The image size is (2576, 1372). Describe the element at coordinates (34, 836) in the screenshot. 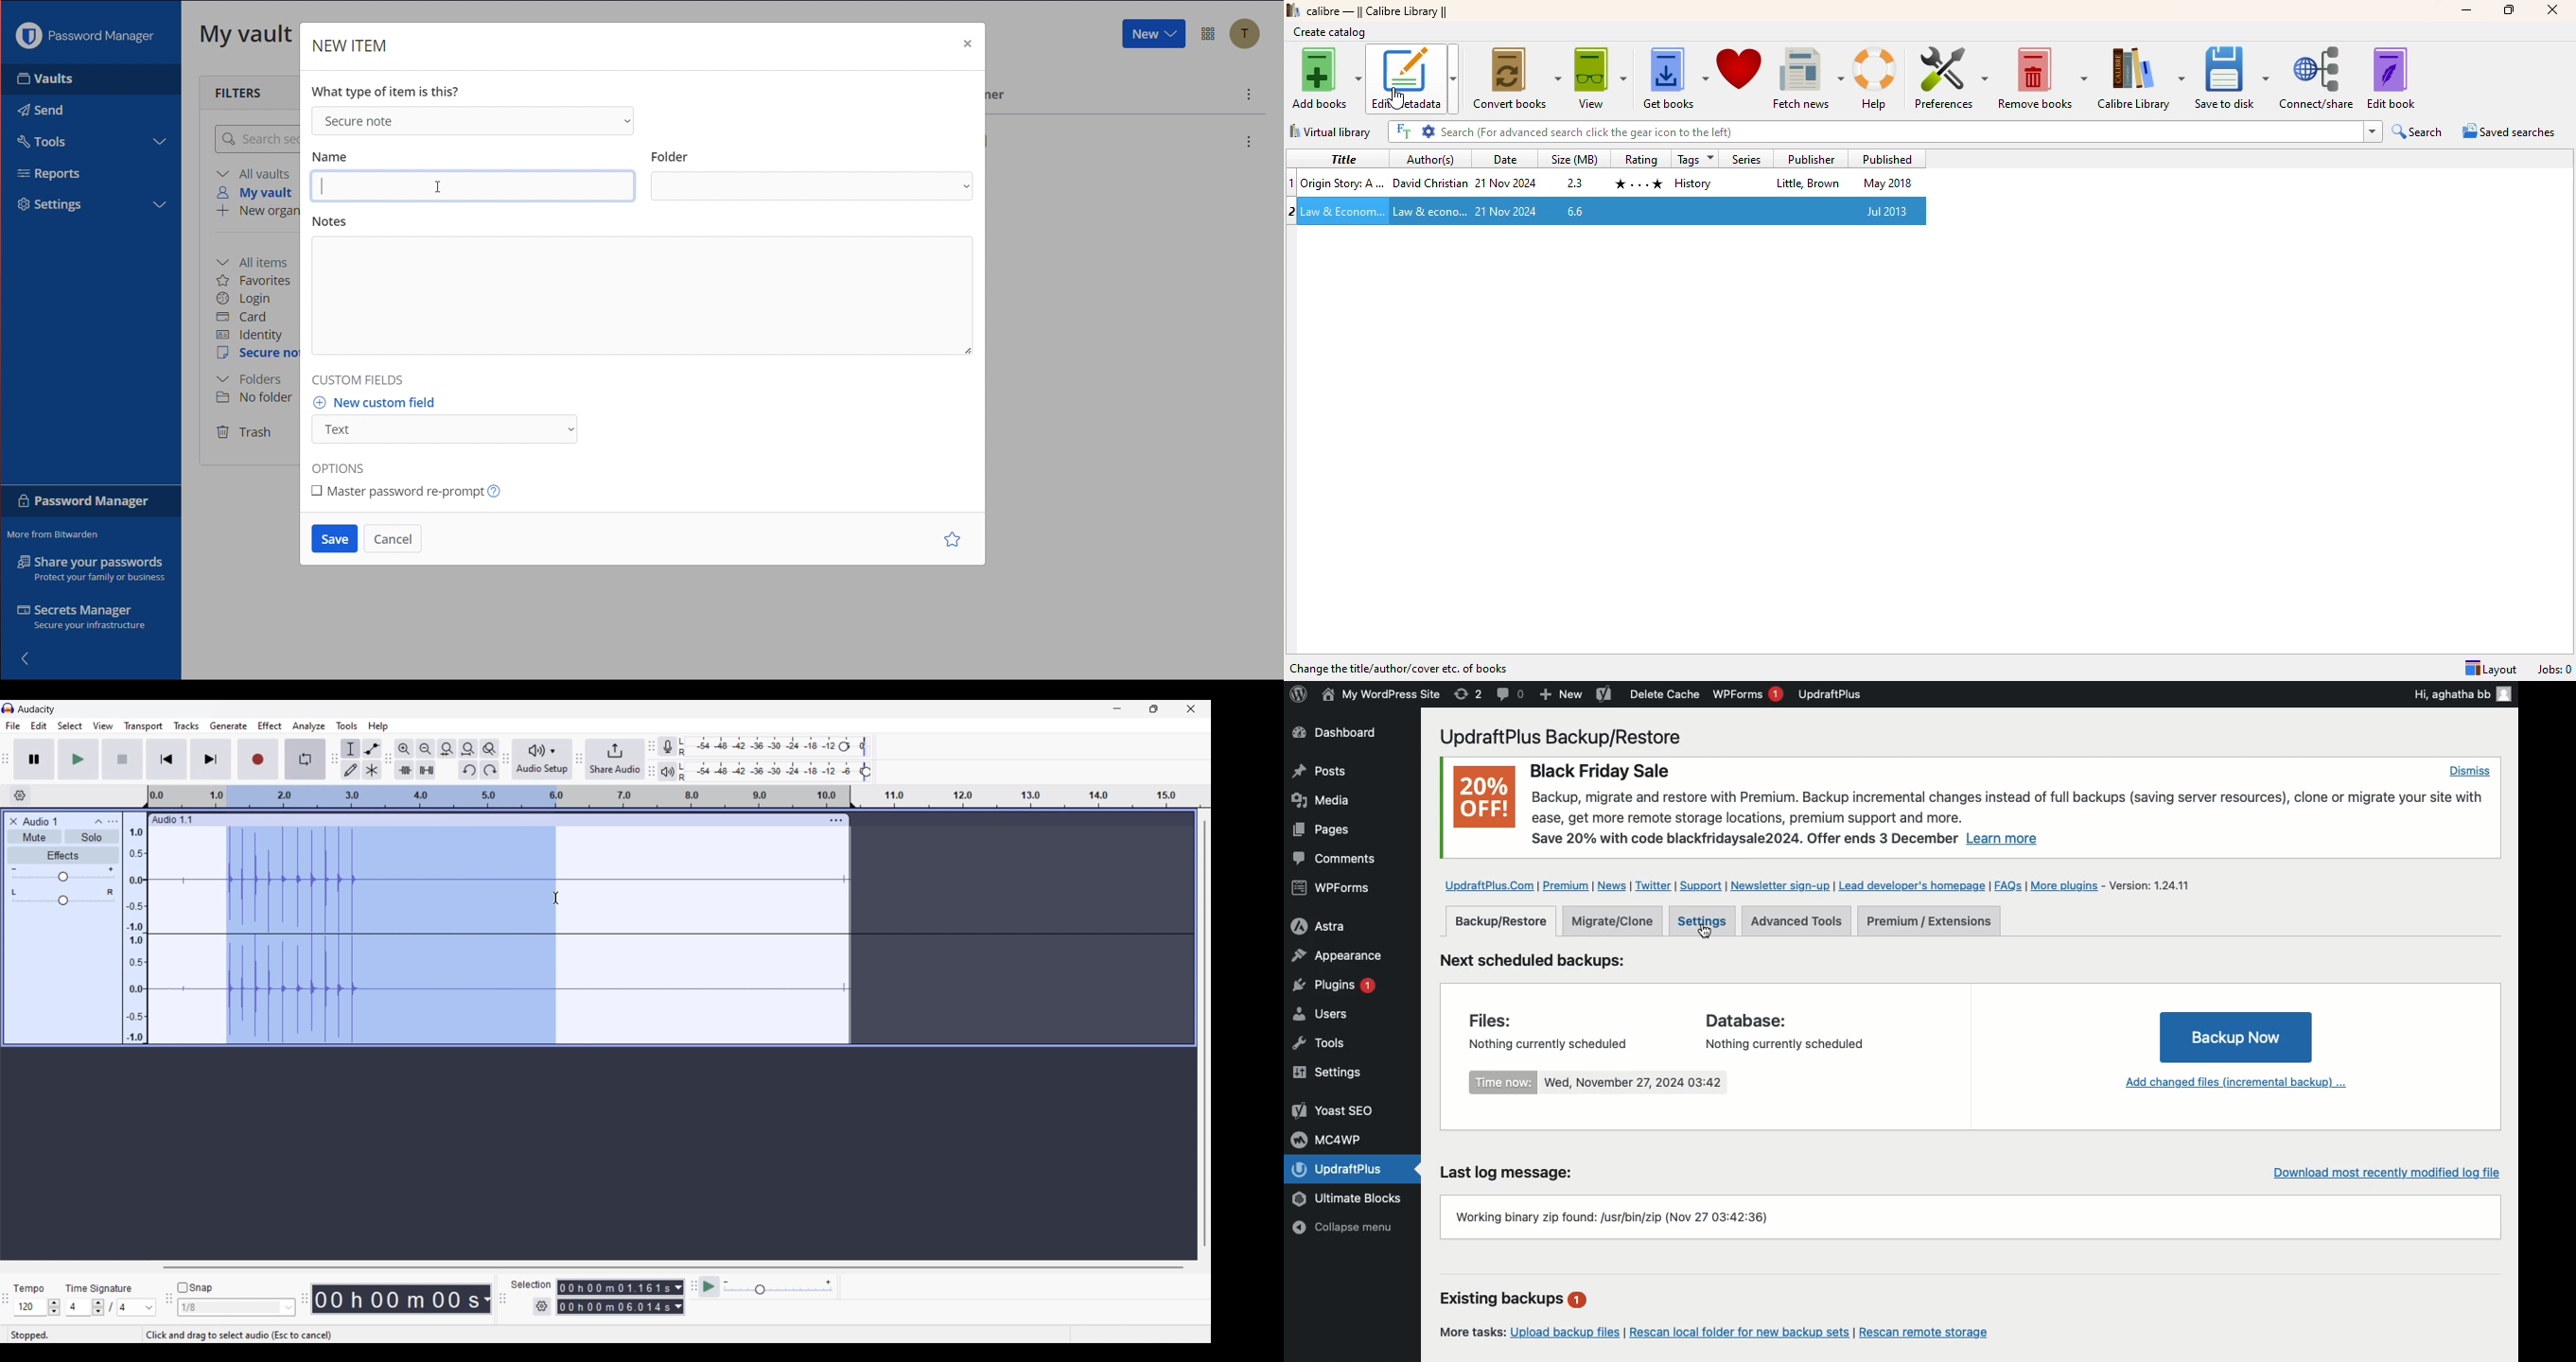

I see `Mute` at that location.